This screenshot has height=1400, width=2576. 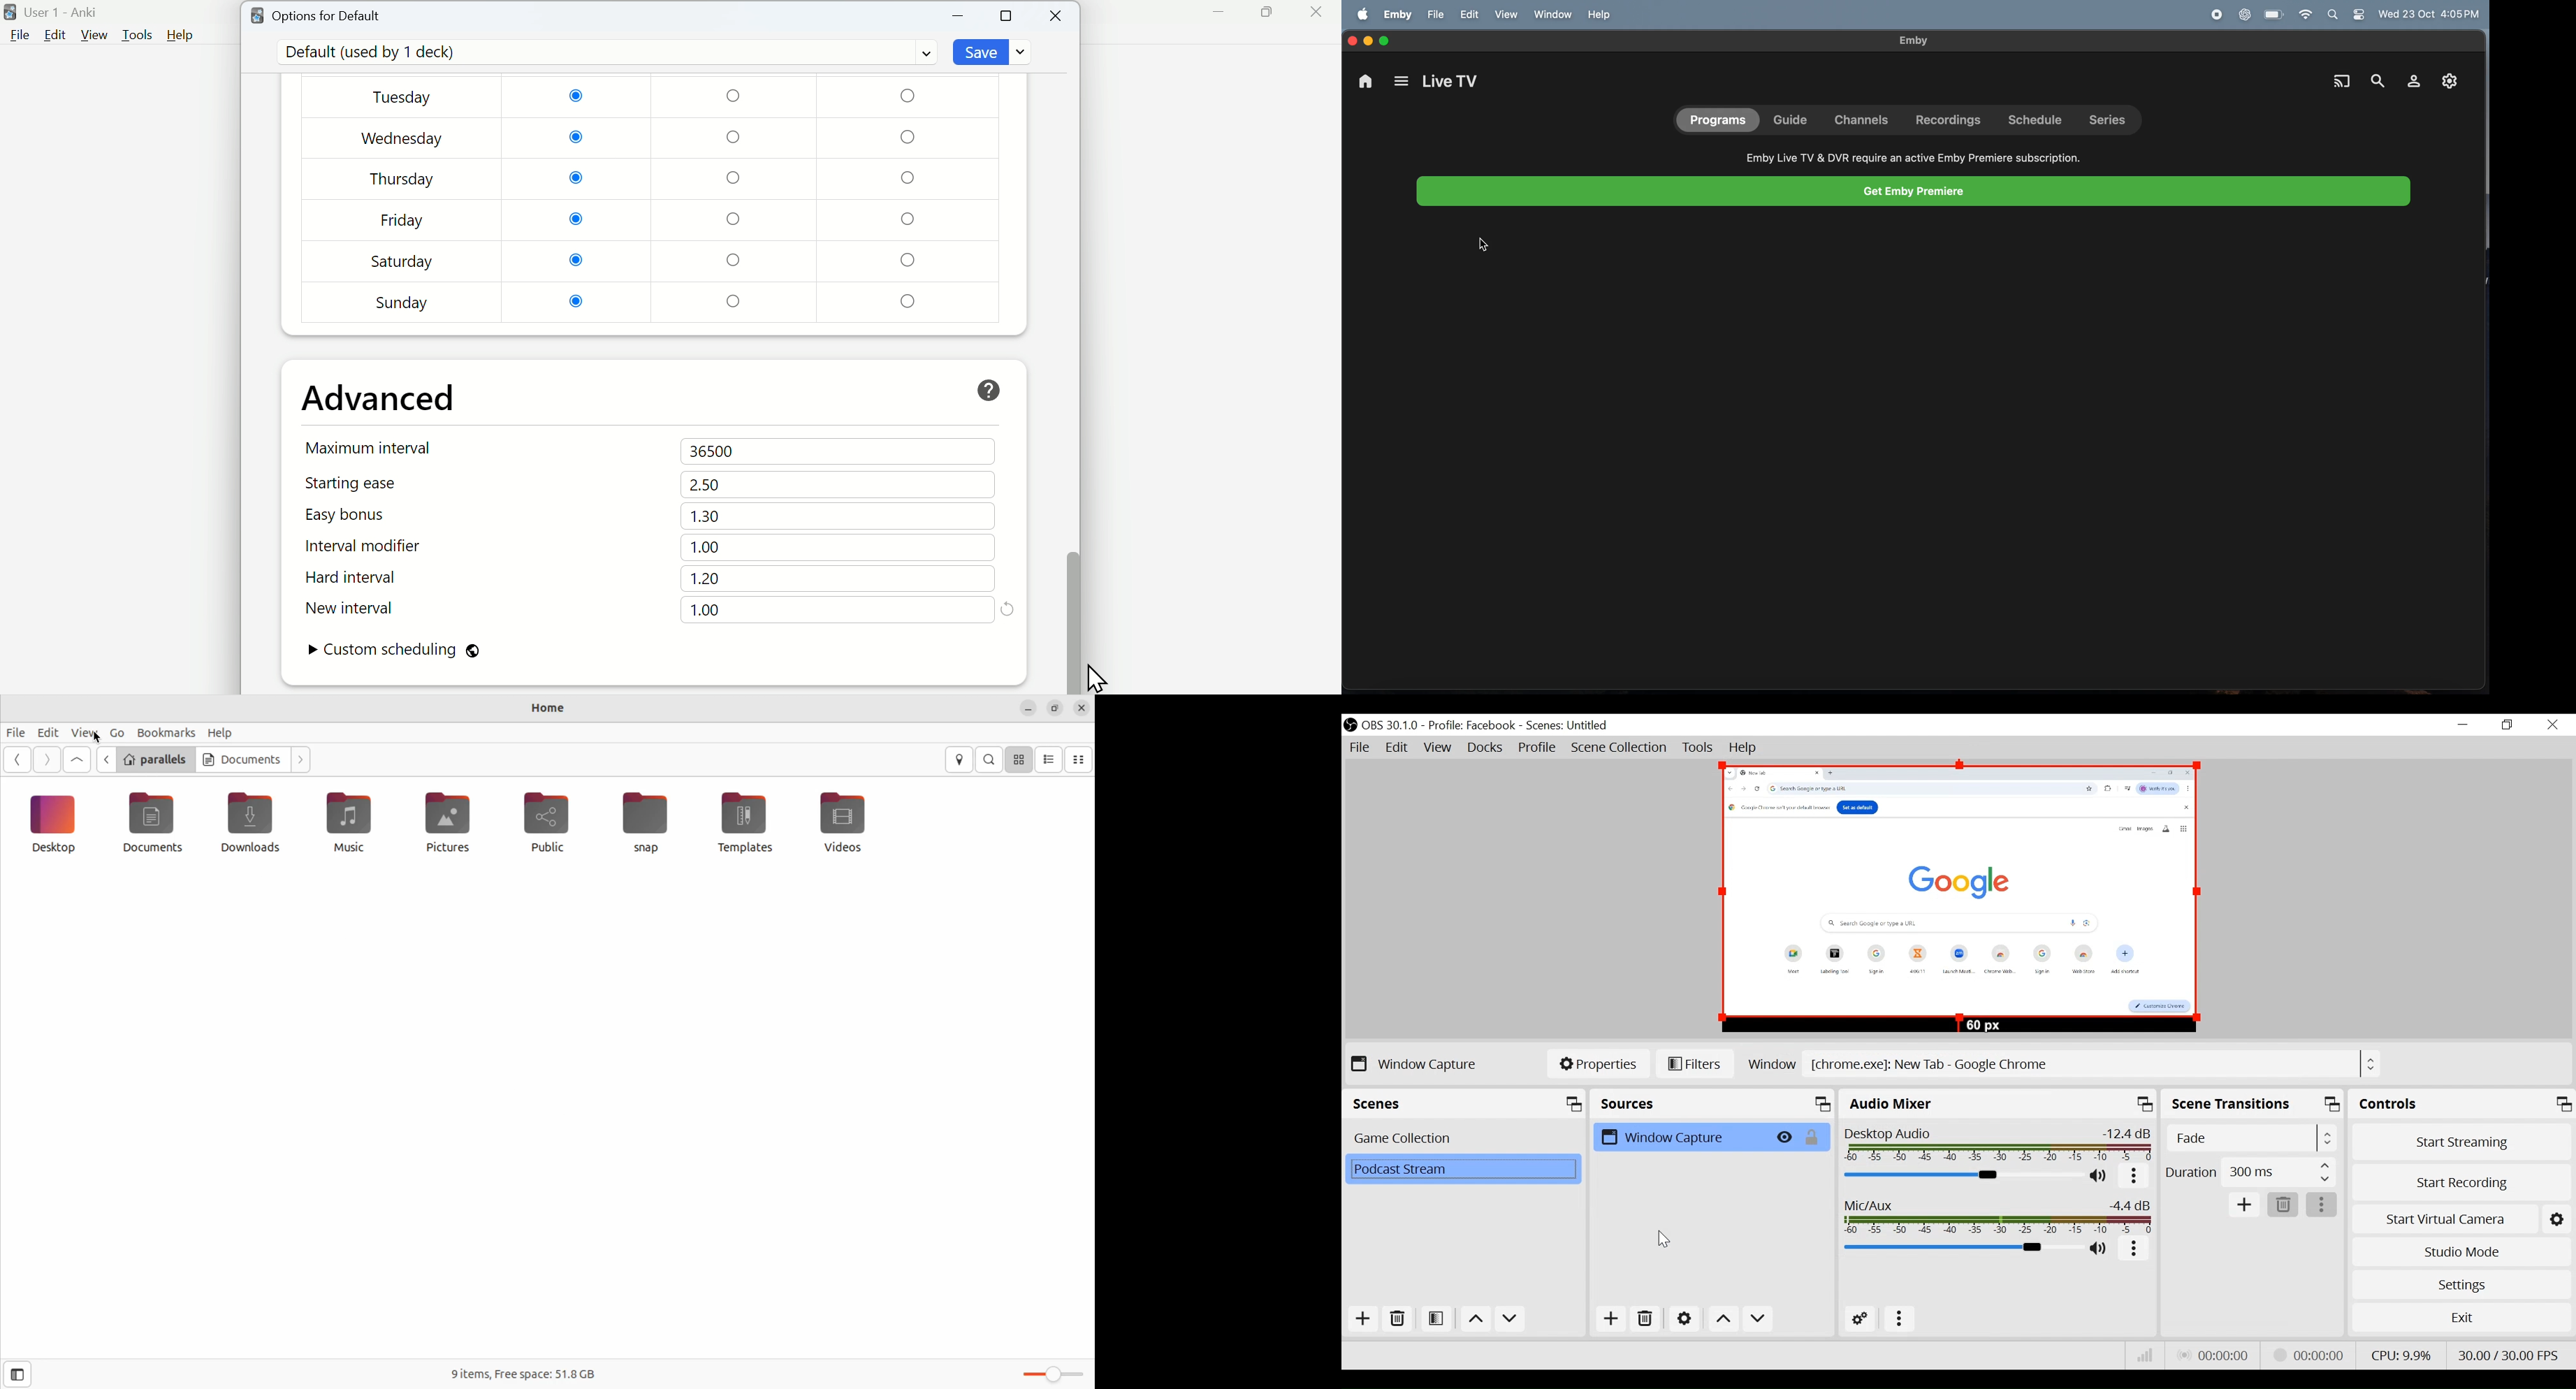 I want to click on Scene Transitions Panel, so click(x=2253, y=1103).